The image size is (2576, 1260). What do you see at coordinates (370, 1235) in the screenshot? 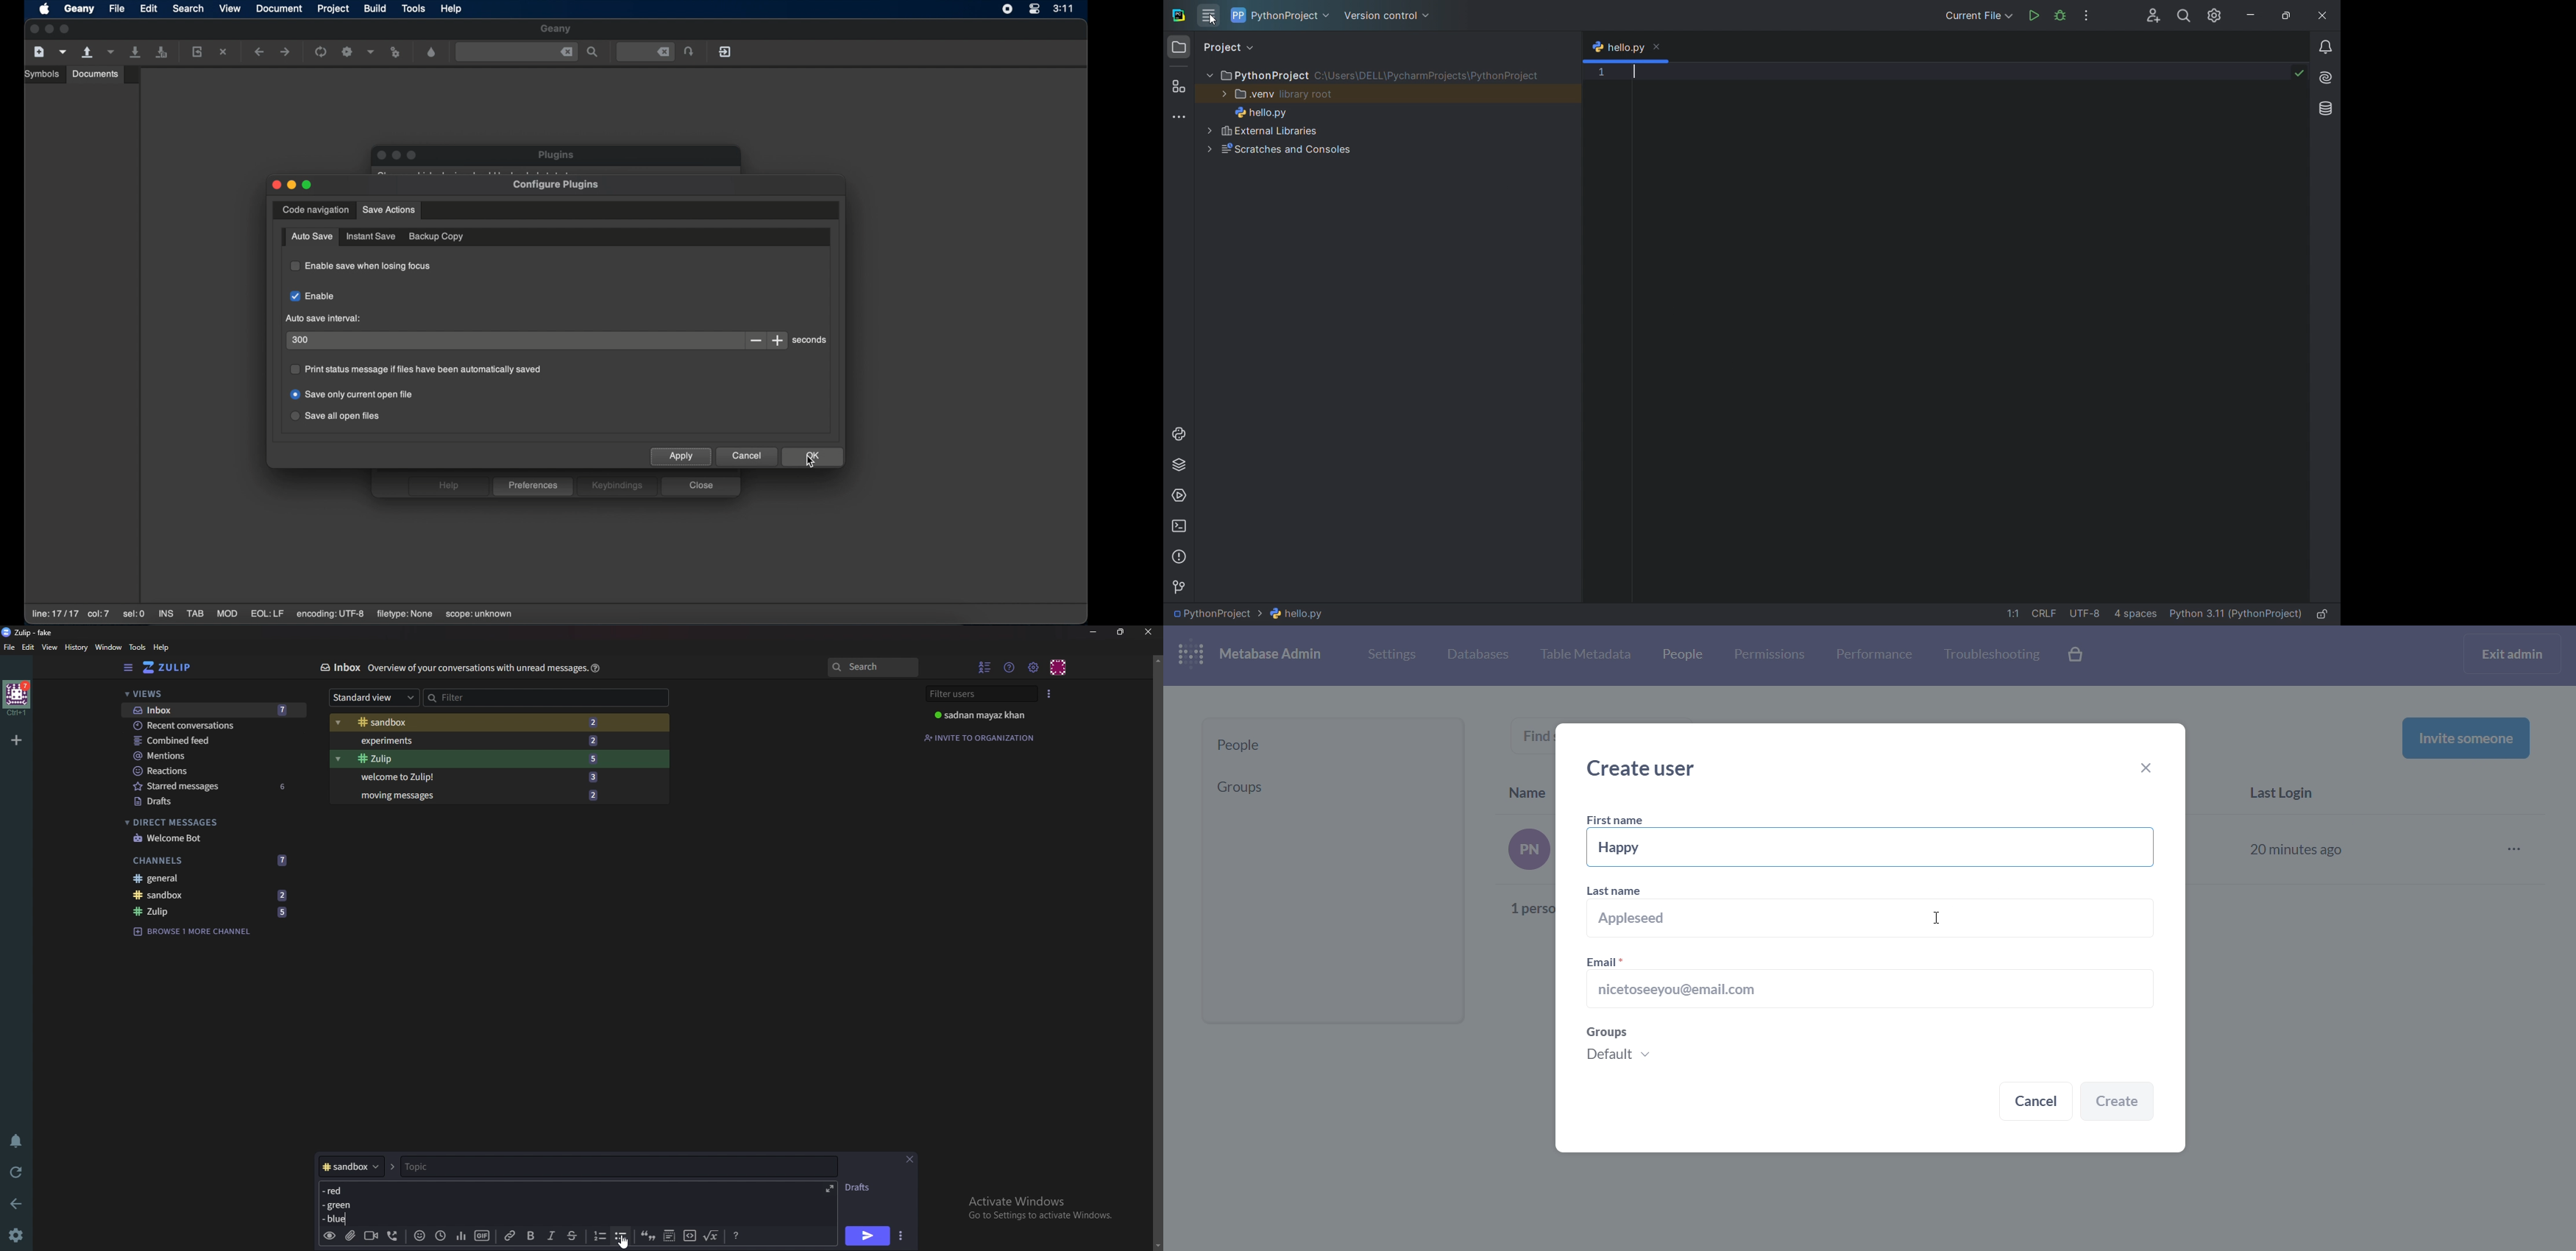
I see `Video call` at bounding box center [370, 1235].